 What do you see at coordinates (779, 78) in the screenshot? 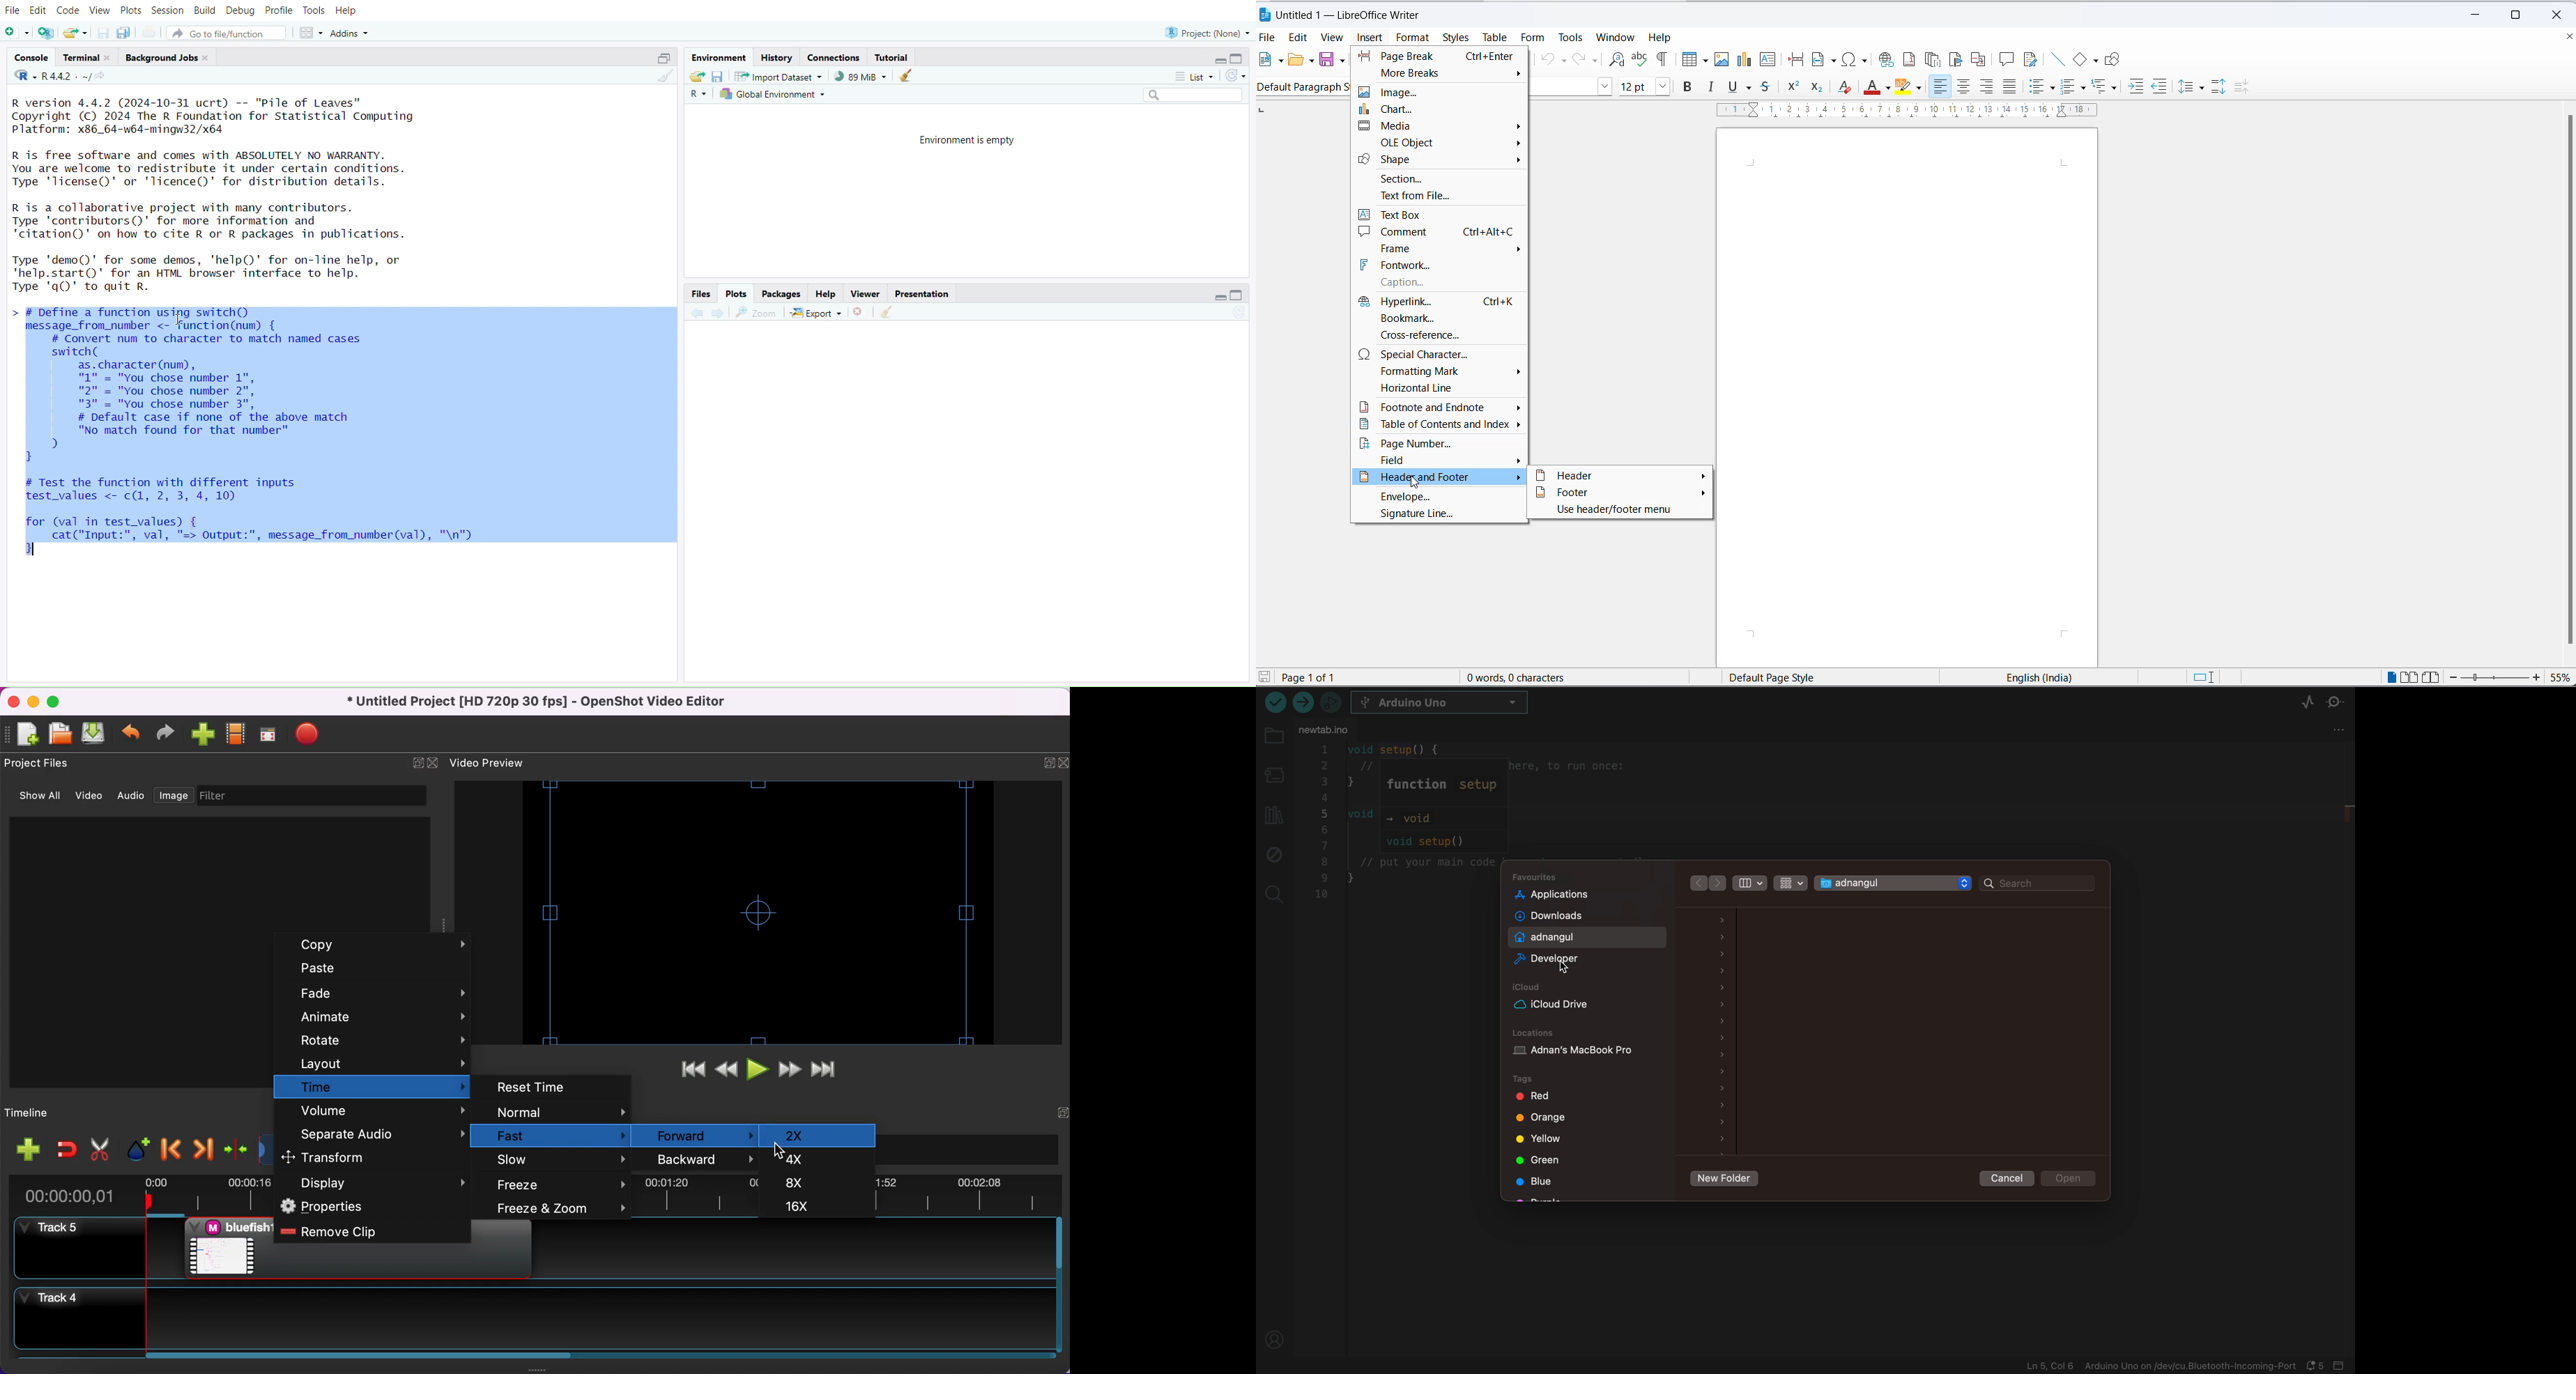
I see `Import dataset` at bounding box center [779, 78].